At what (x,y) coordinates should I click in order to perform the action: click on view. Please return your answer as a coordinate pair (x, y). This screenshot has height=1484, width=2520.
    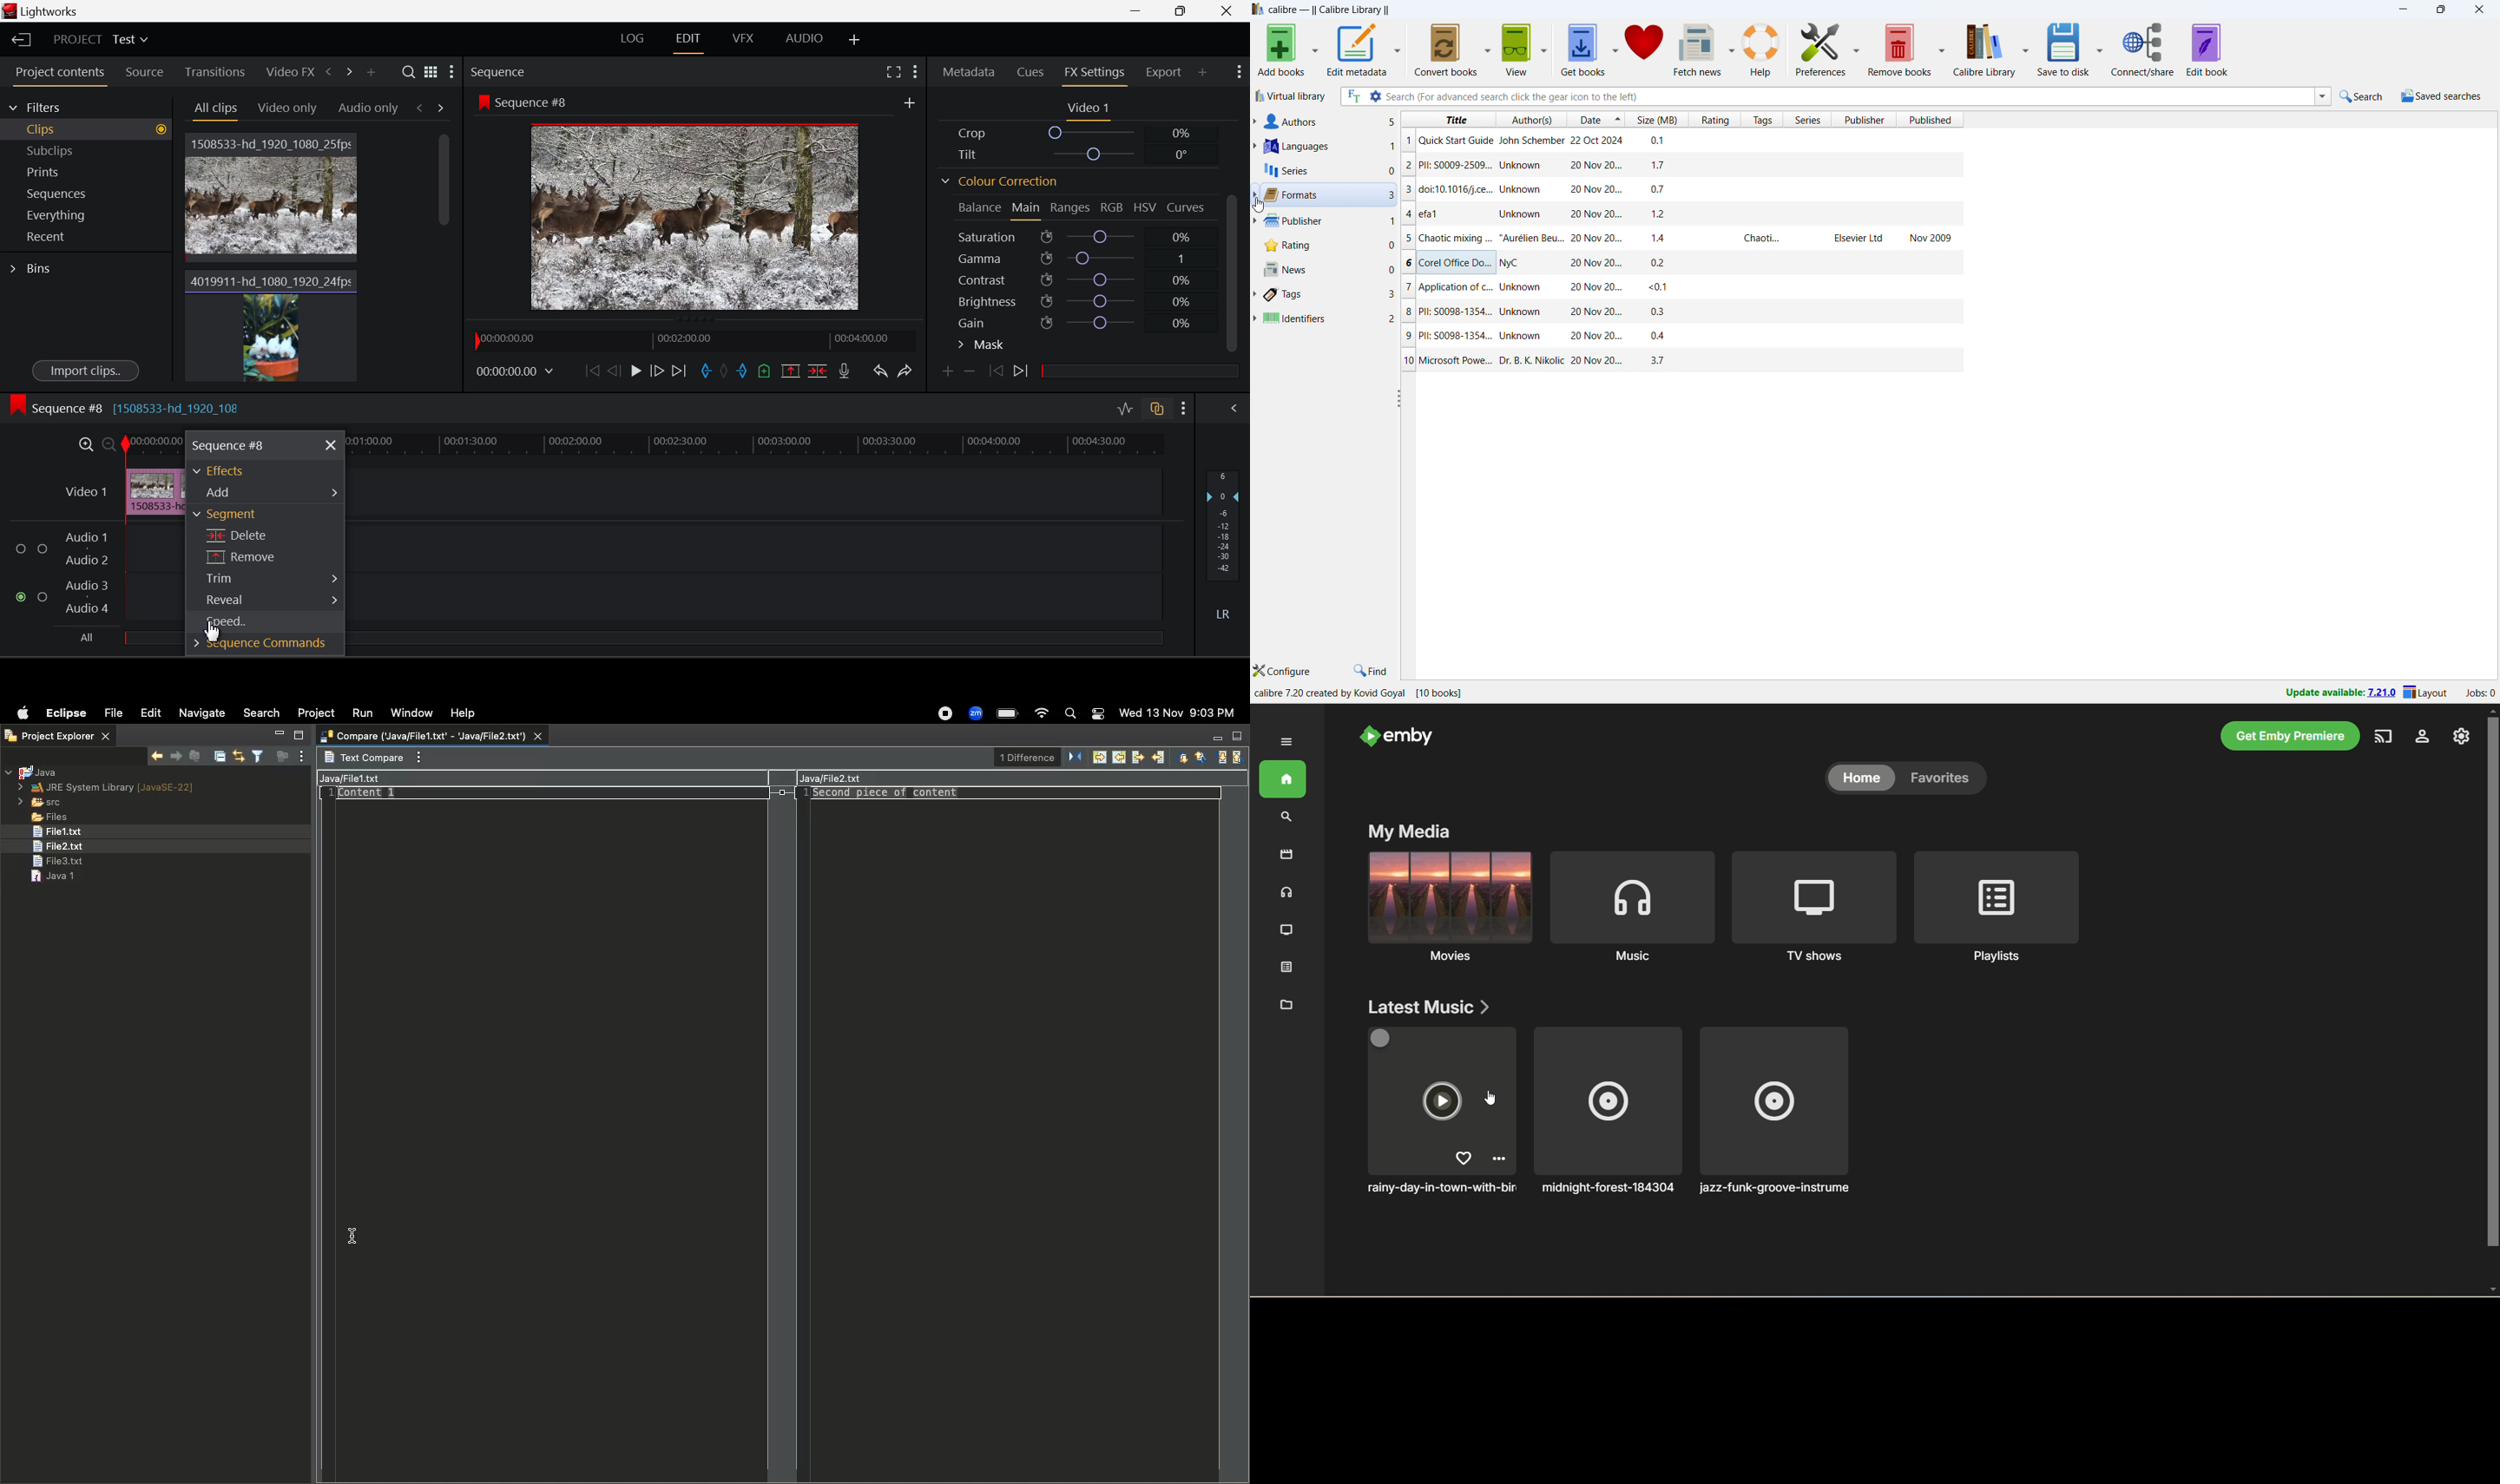
    Looking at the image, I should click on (1518, 49).